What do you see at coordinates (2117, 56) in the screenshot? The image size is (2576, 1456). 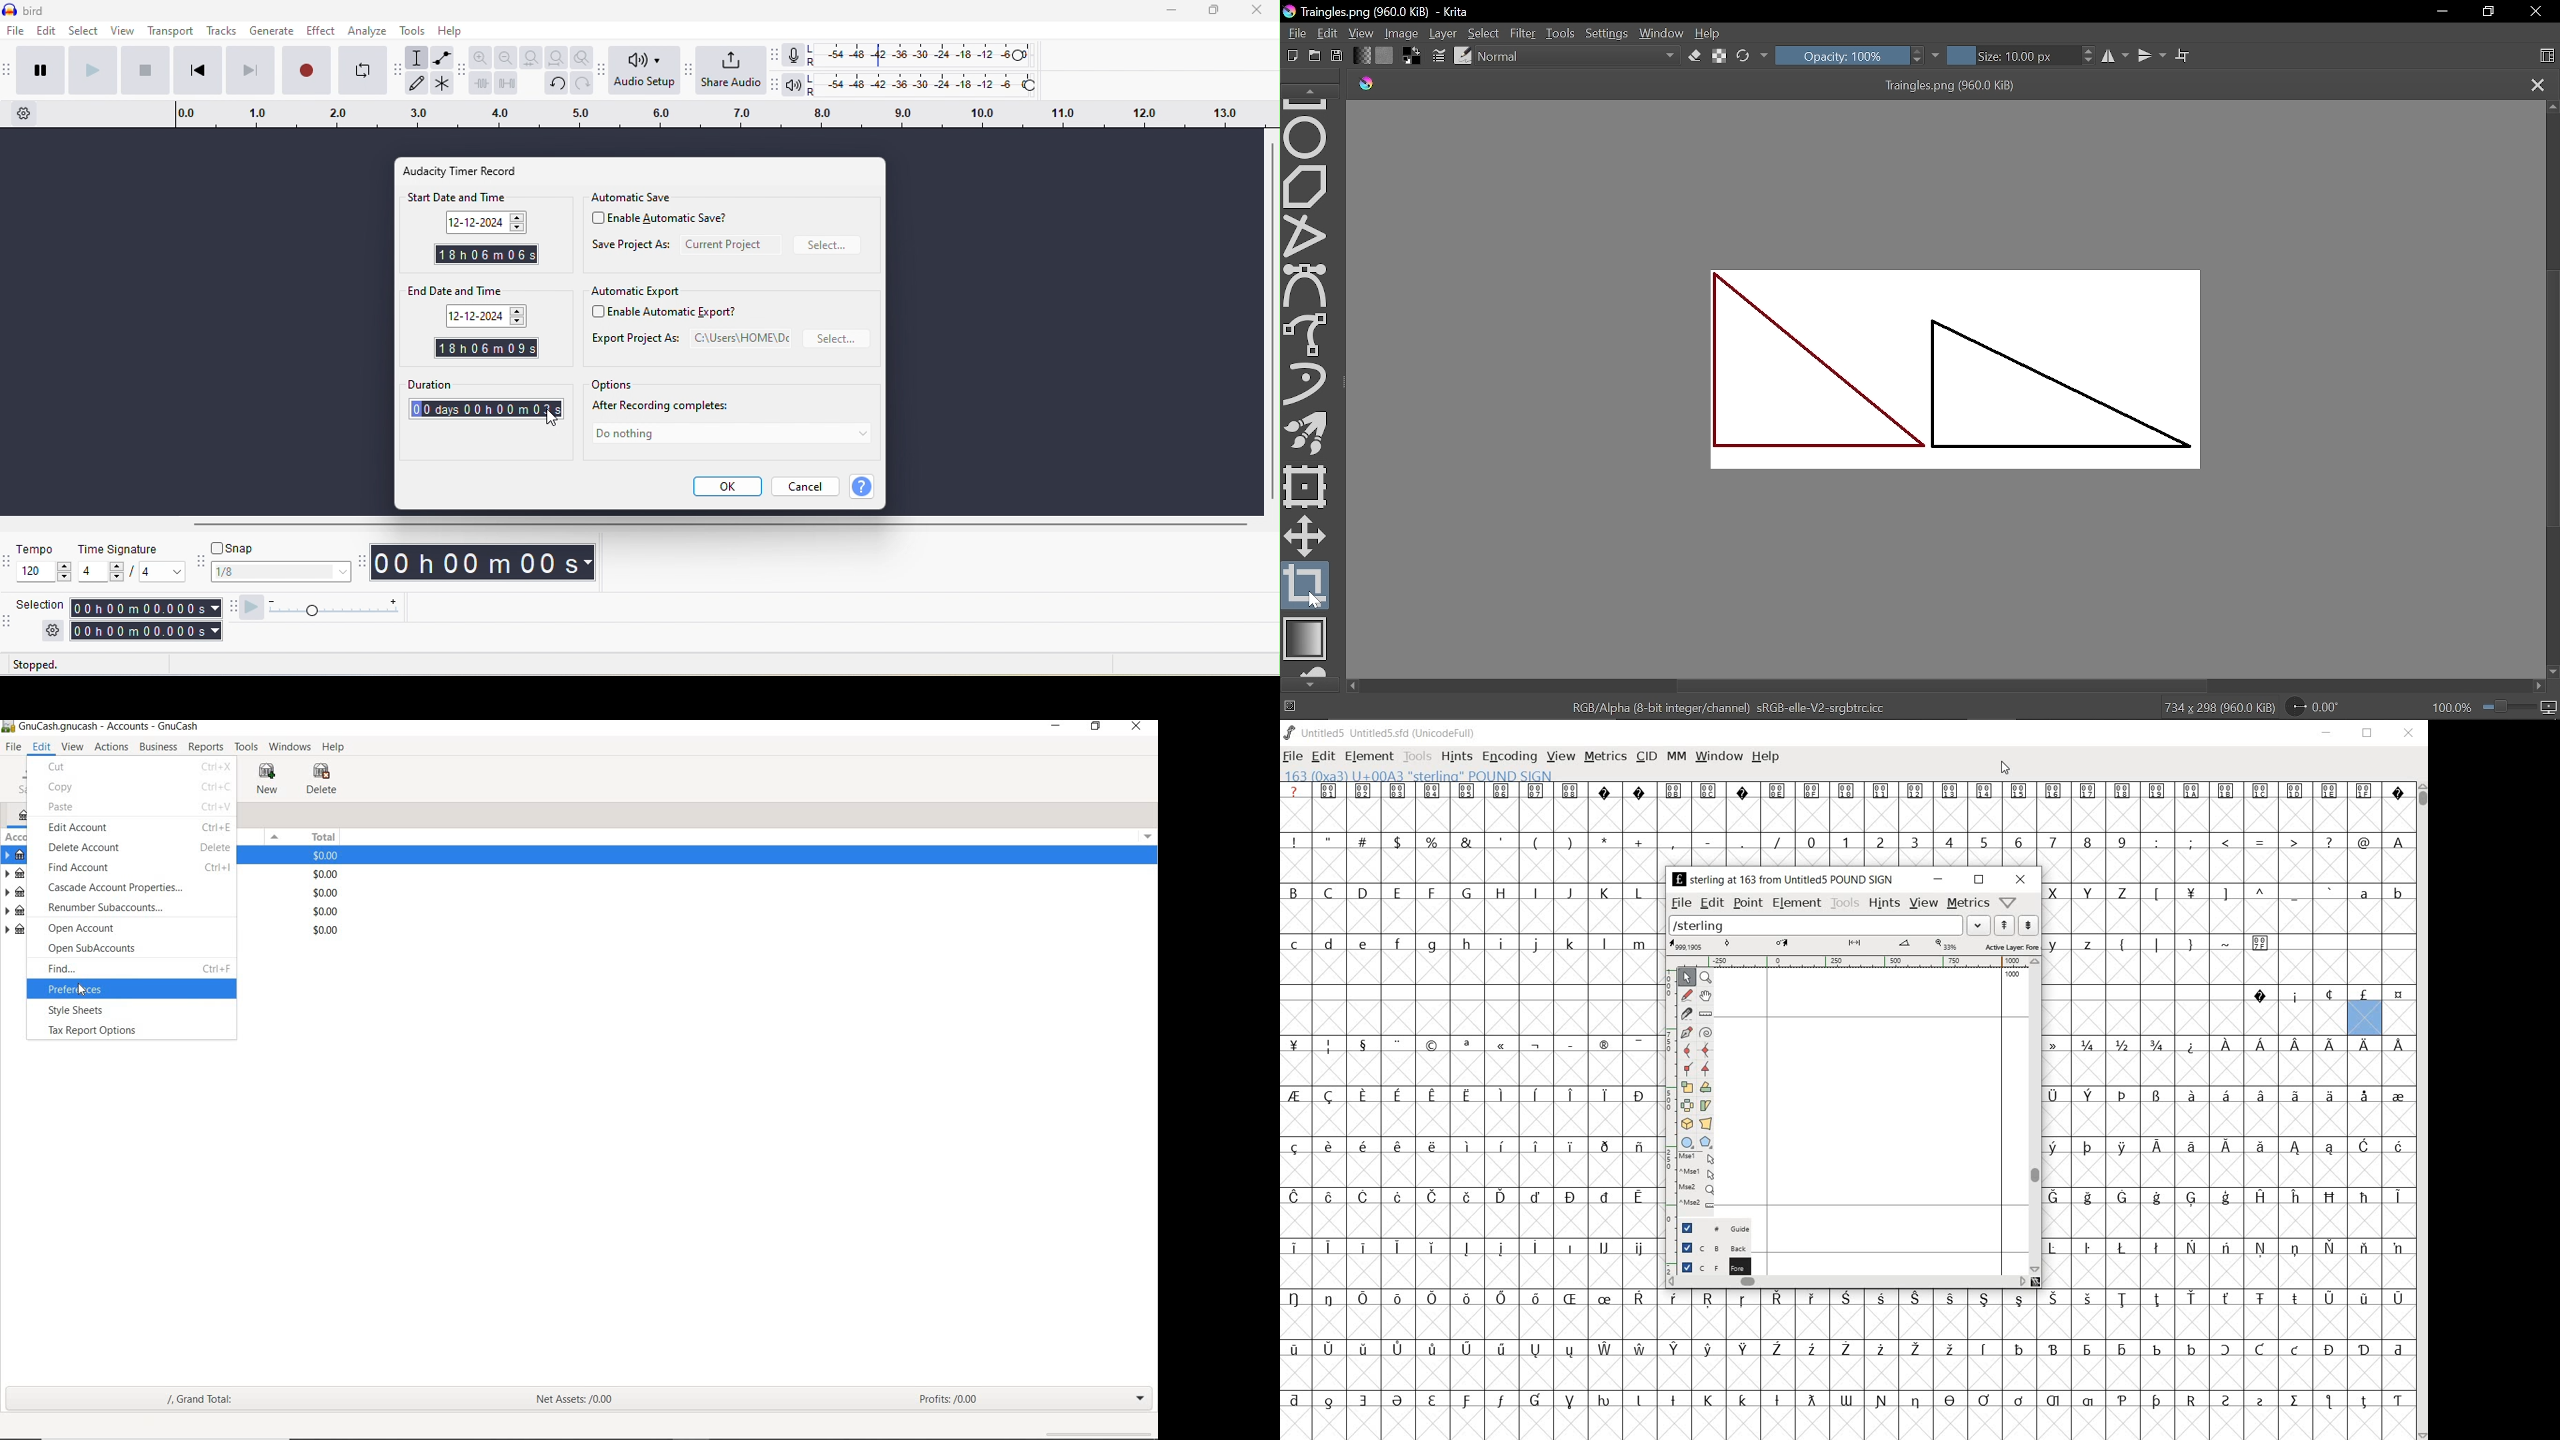 I see `Horizontal mirror tool` at bounding box center [2117, 56].